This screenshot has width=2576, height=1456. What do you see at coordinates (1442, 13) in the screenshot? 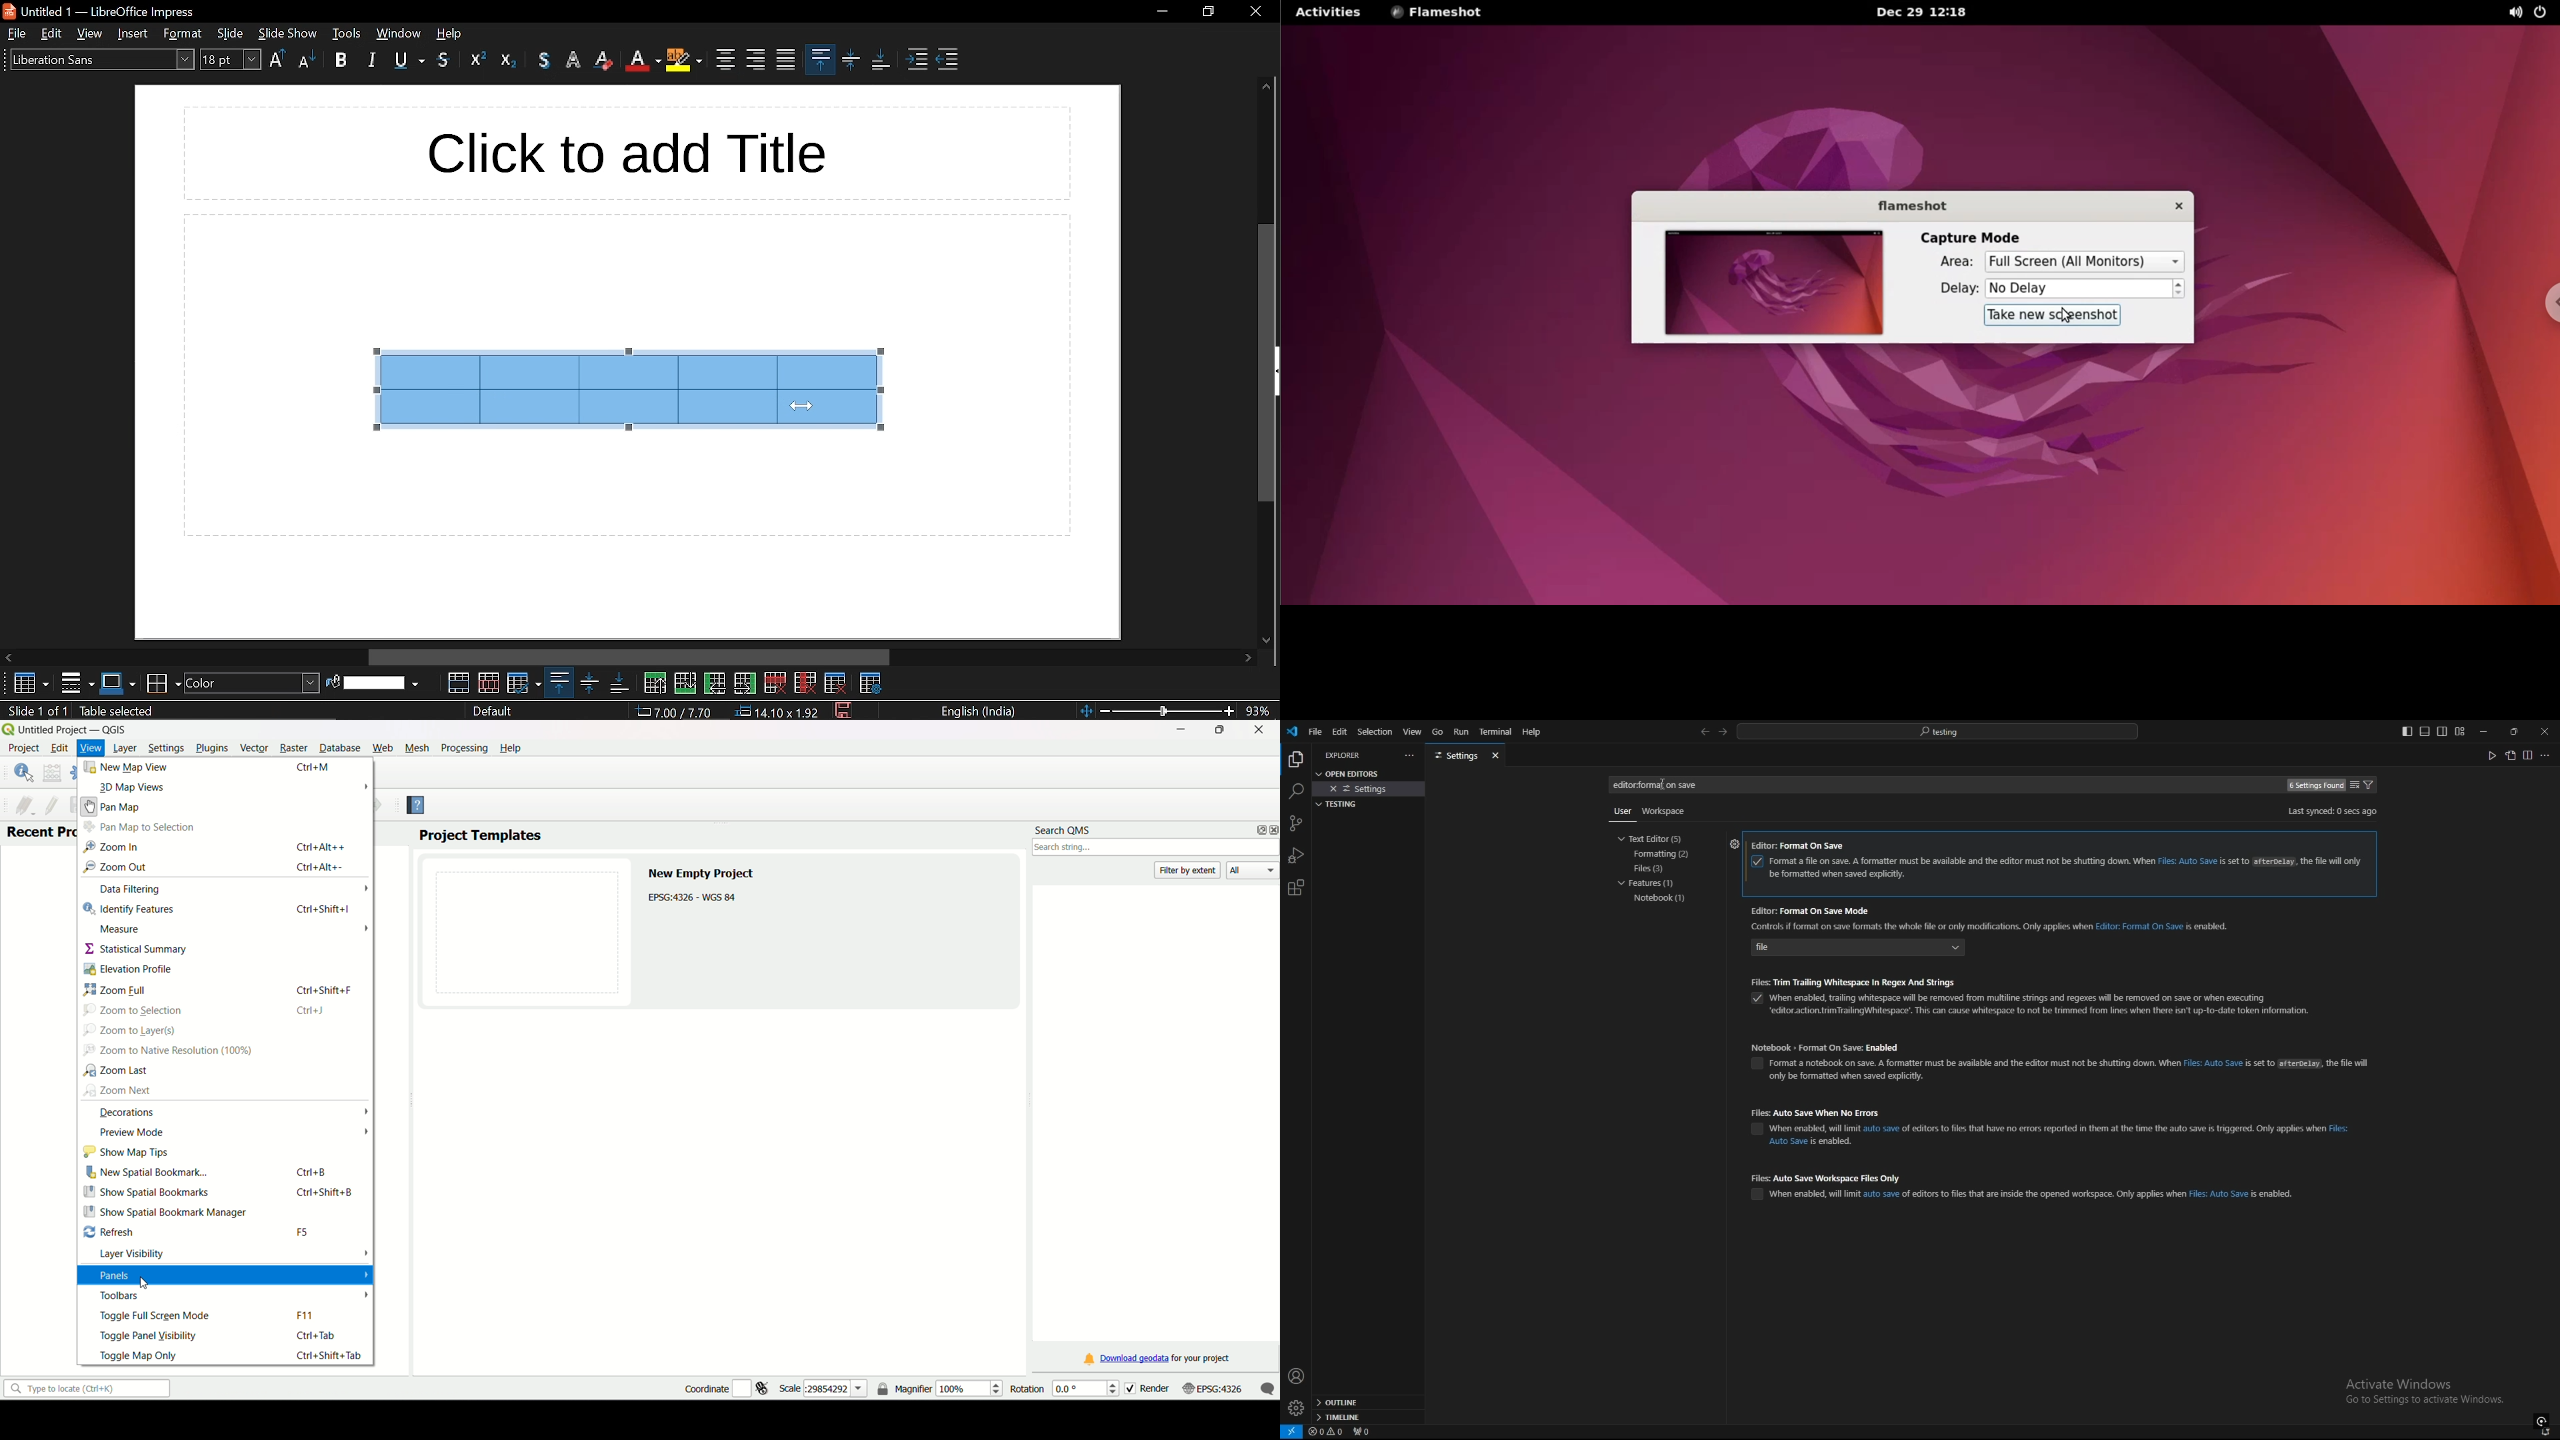
I see `flameshot options` at bounding box center [1442, 13].